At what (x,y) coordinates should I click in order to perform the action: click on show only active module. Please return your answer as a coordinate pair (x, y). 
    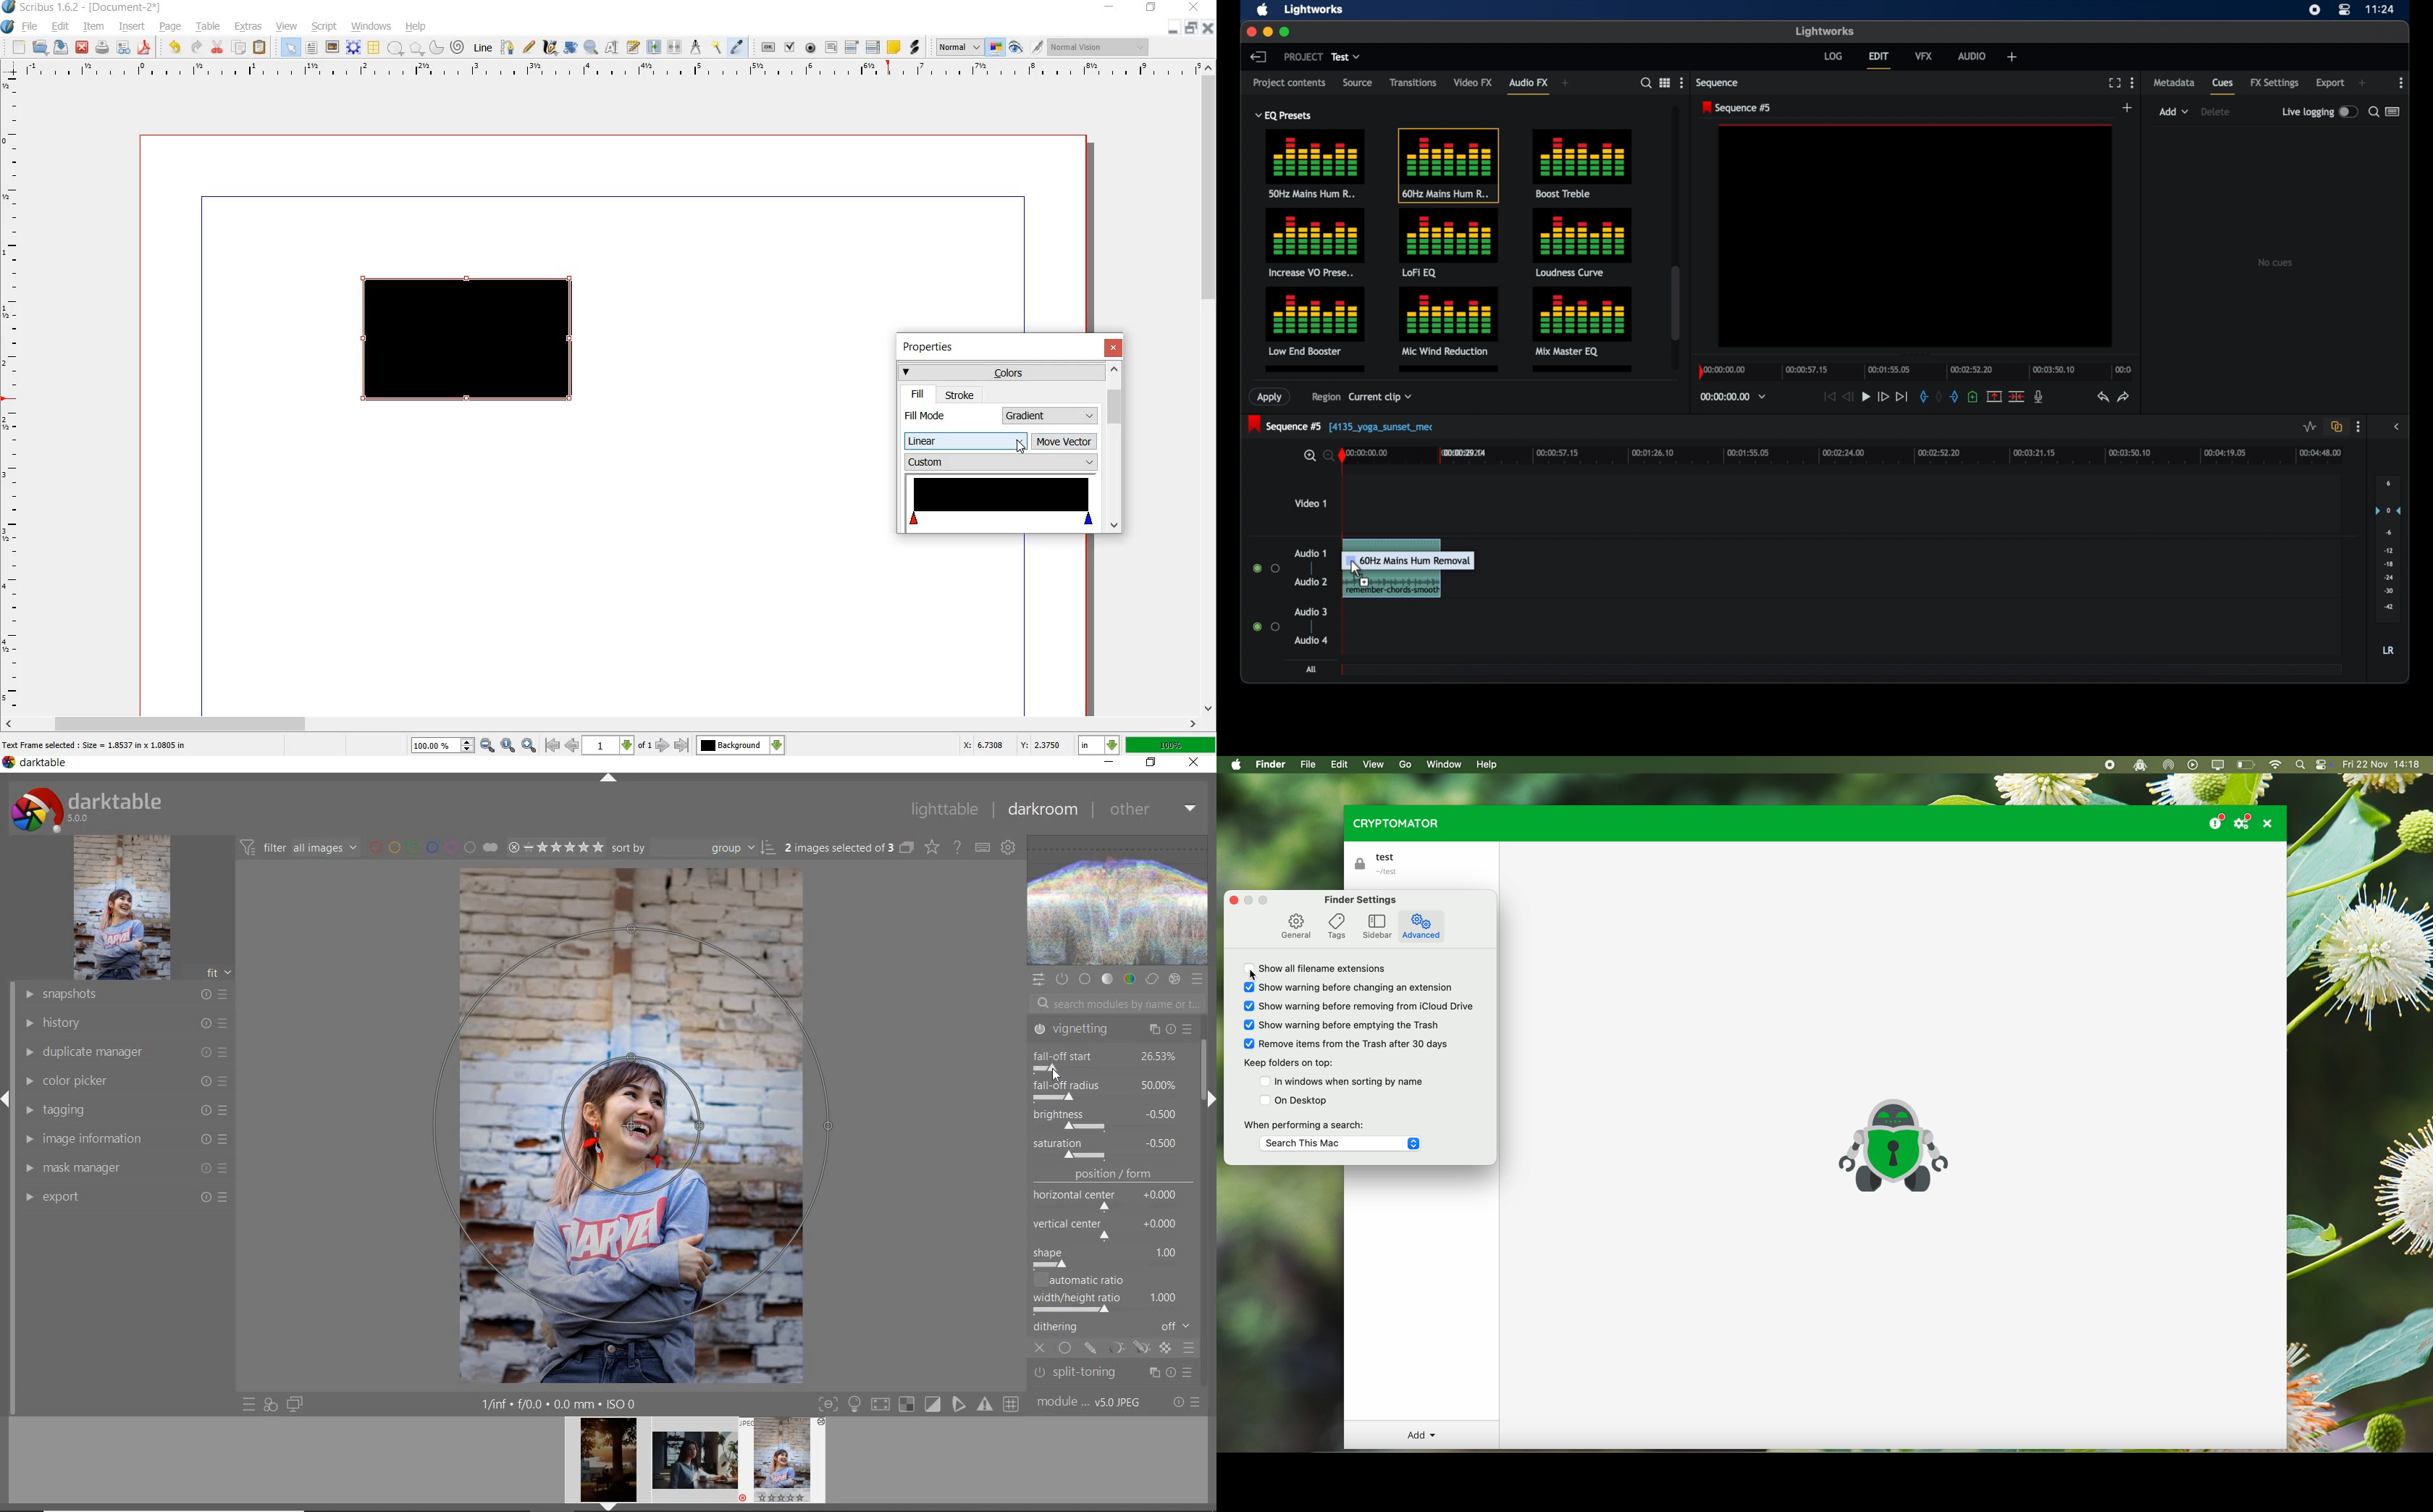
    Looking at the image, I should click on (1061, 979).